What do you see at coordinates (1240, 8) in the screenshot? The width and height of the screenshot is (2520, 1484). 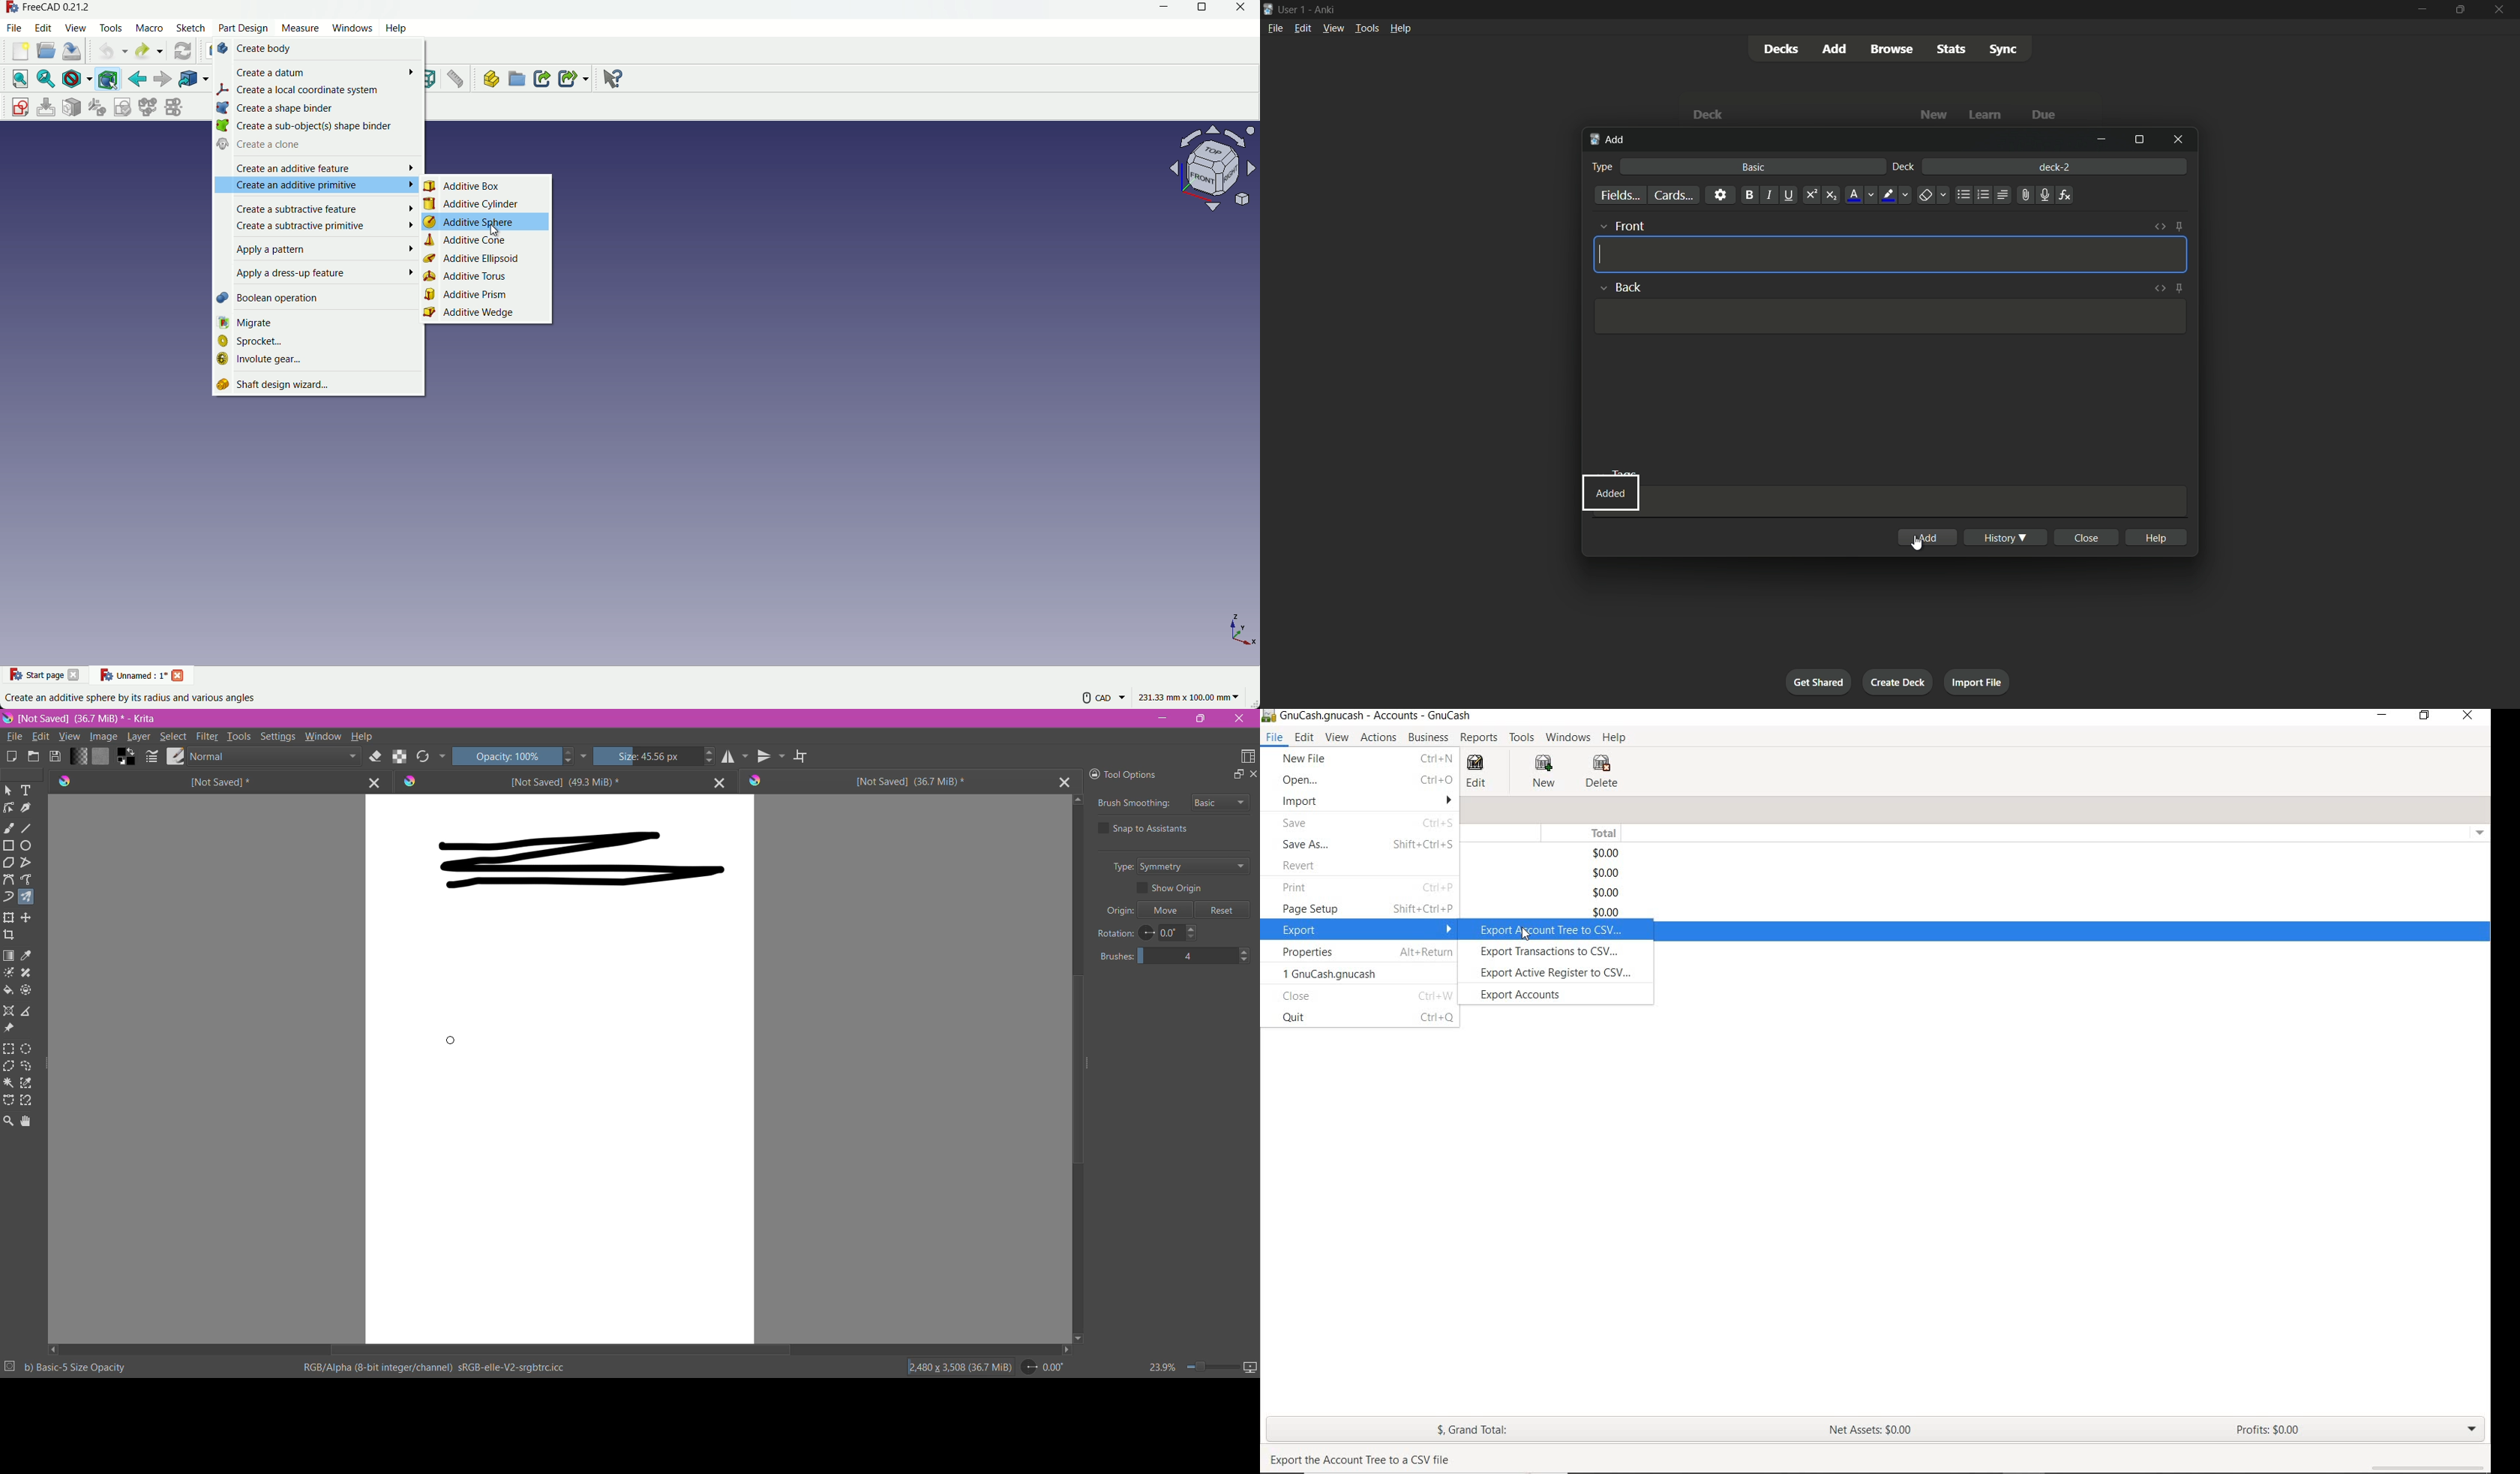 I see `close` at bounding box center [1240, 8].